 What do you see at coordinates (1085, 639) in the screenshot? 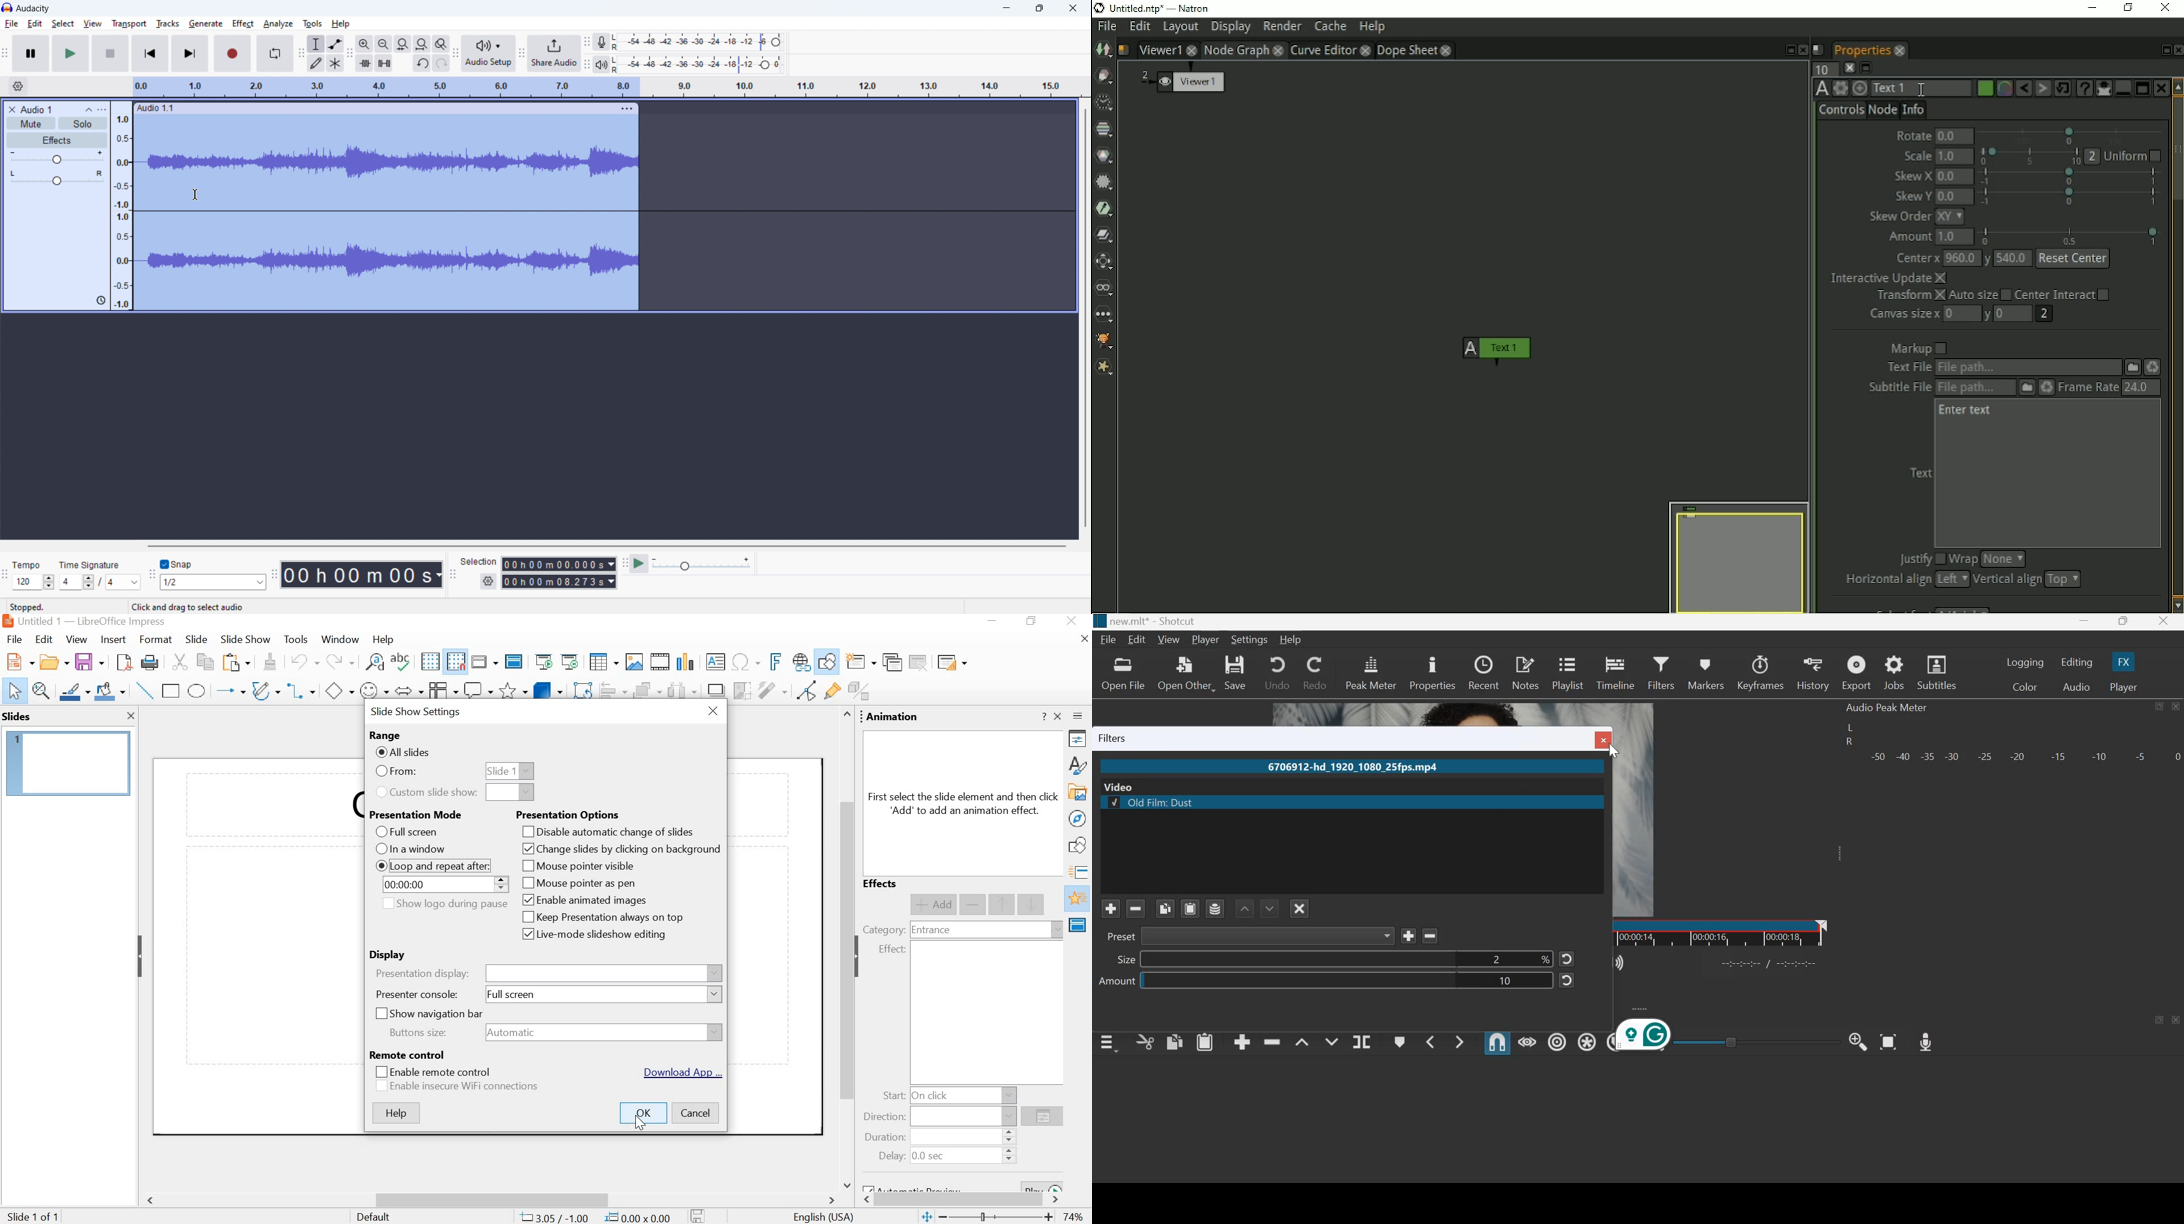
I see `close document` at bounding box center [1085, 639].